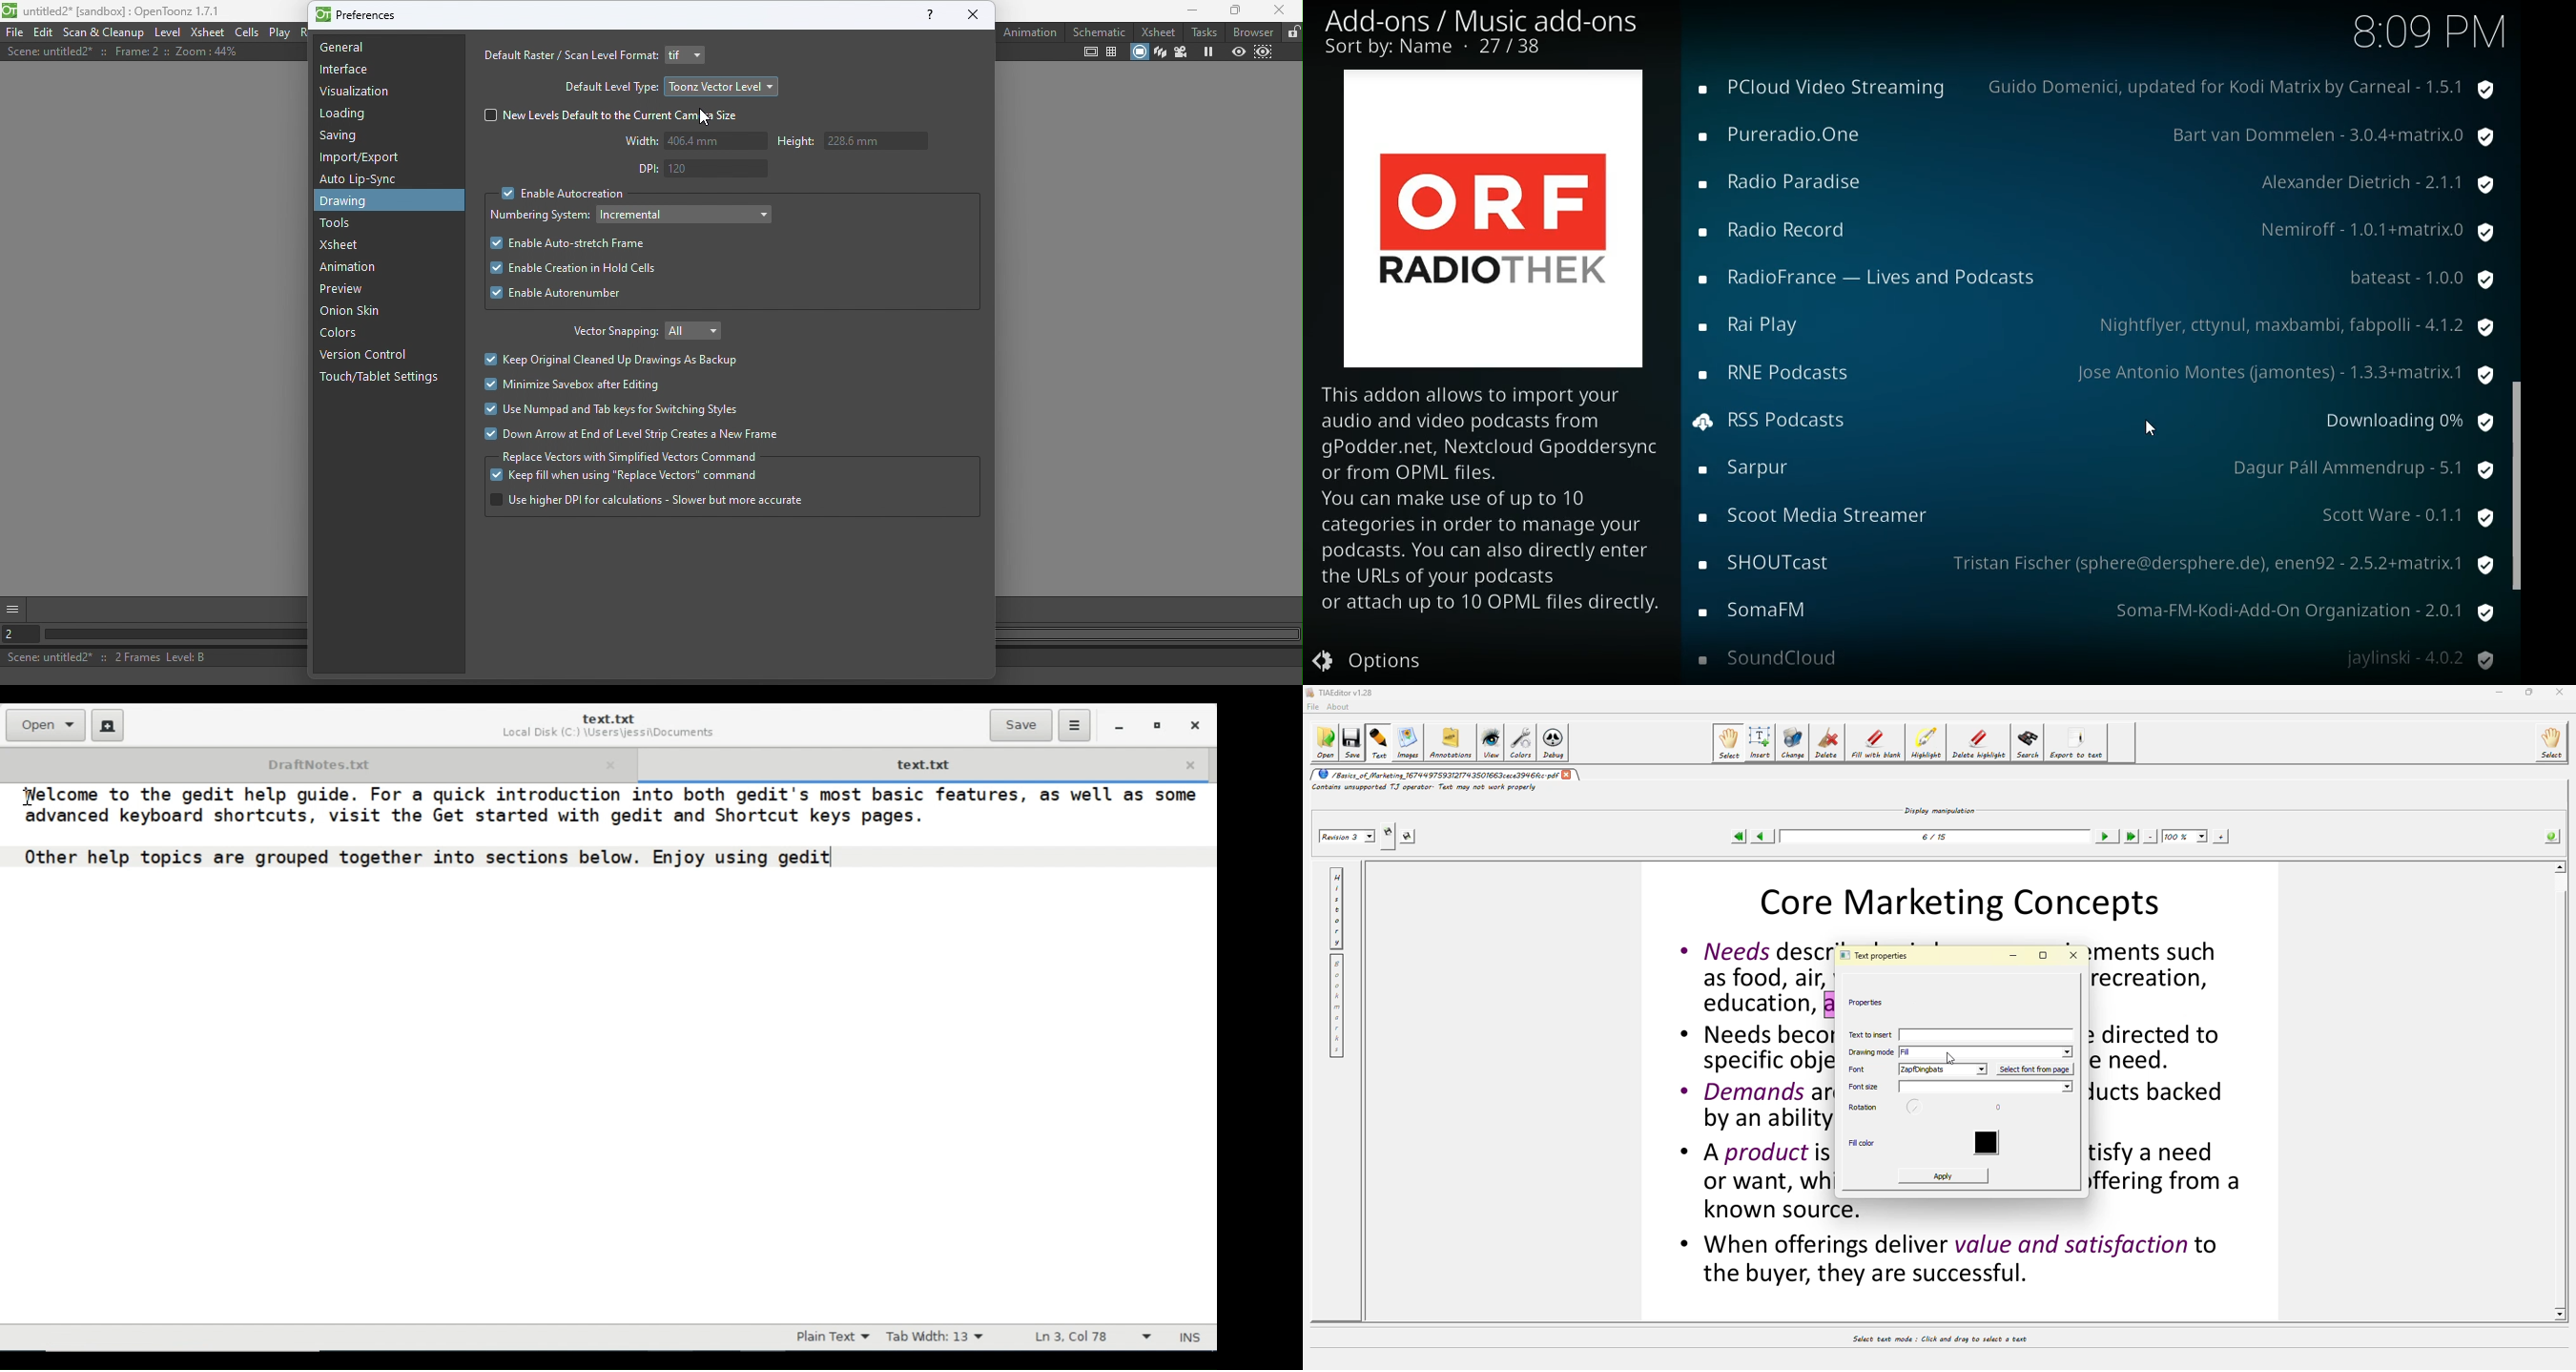  What do you see at coordinates (2382, 229) in the screenshot?
I see `provider` at bounding box center [2382, 229].